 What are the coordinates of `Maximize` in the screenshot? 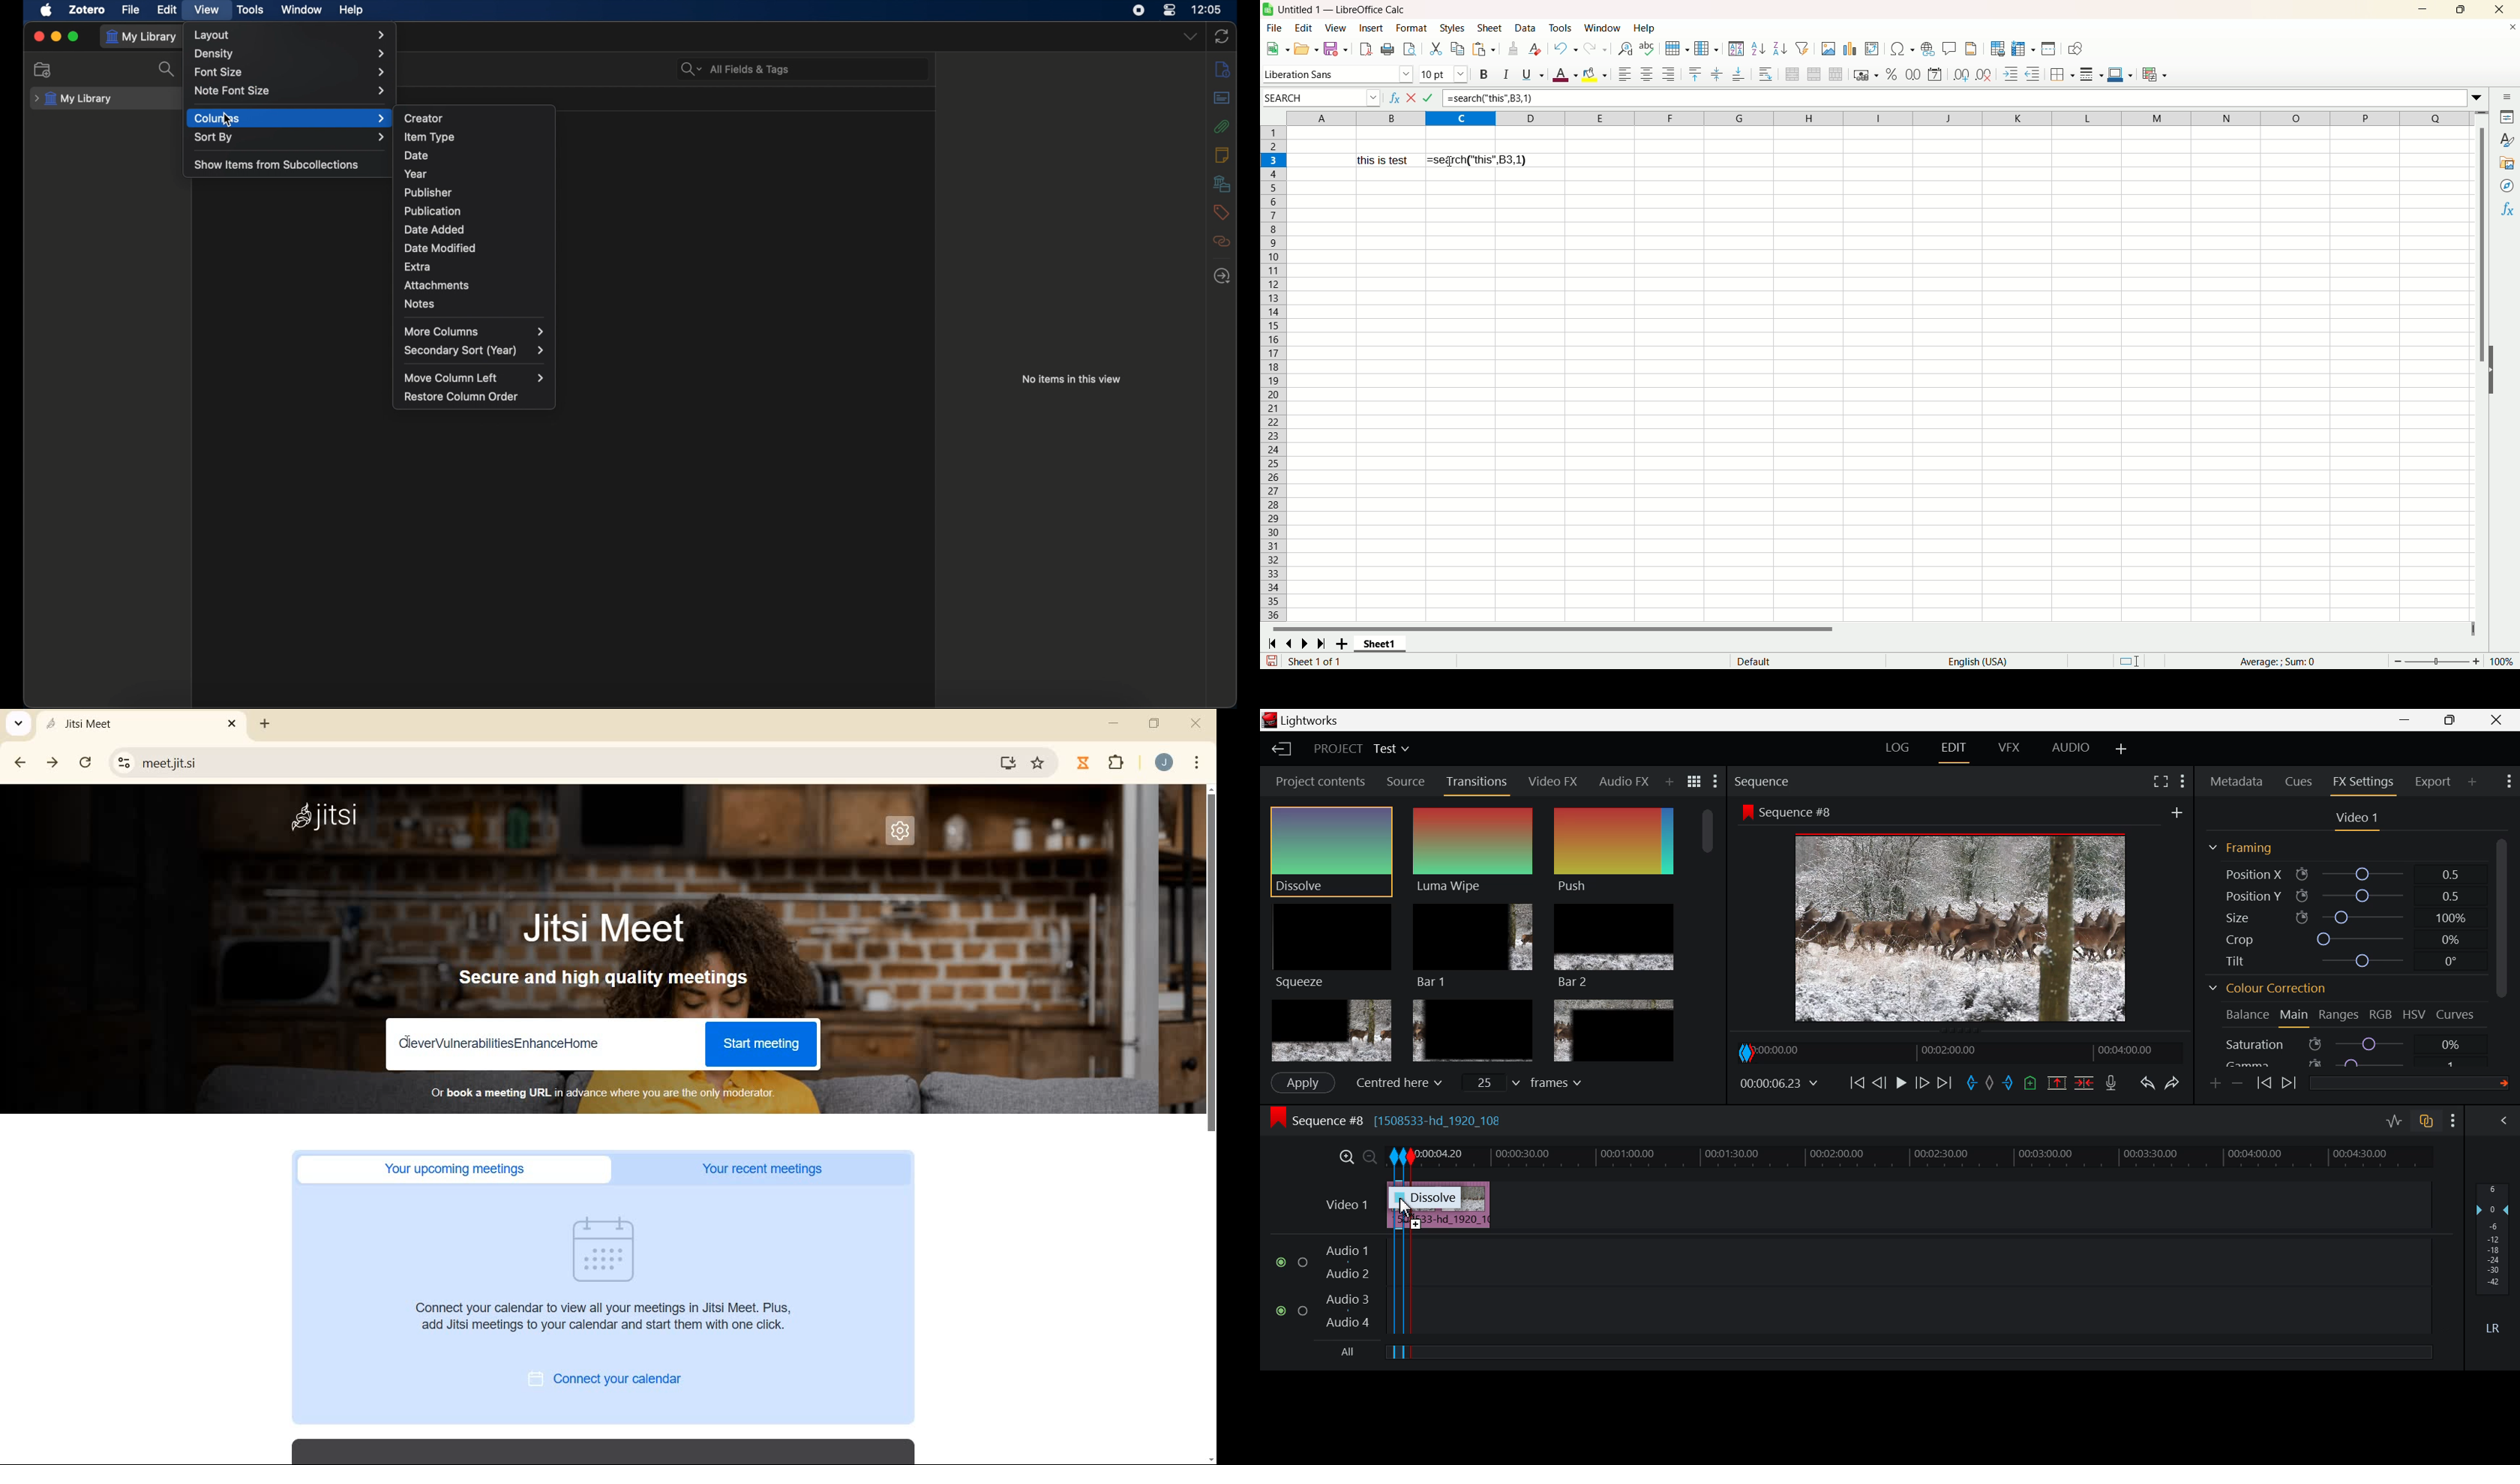 It's located at (2460, 10).